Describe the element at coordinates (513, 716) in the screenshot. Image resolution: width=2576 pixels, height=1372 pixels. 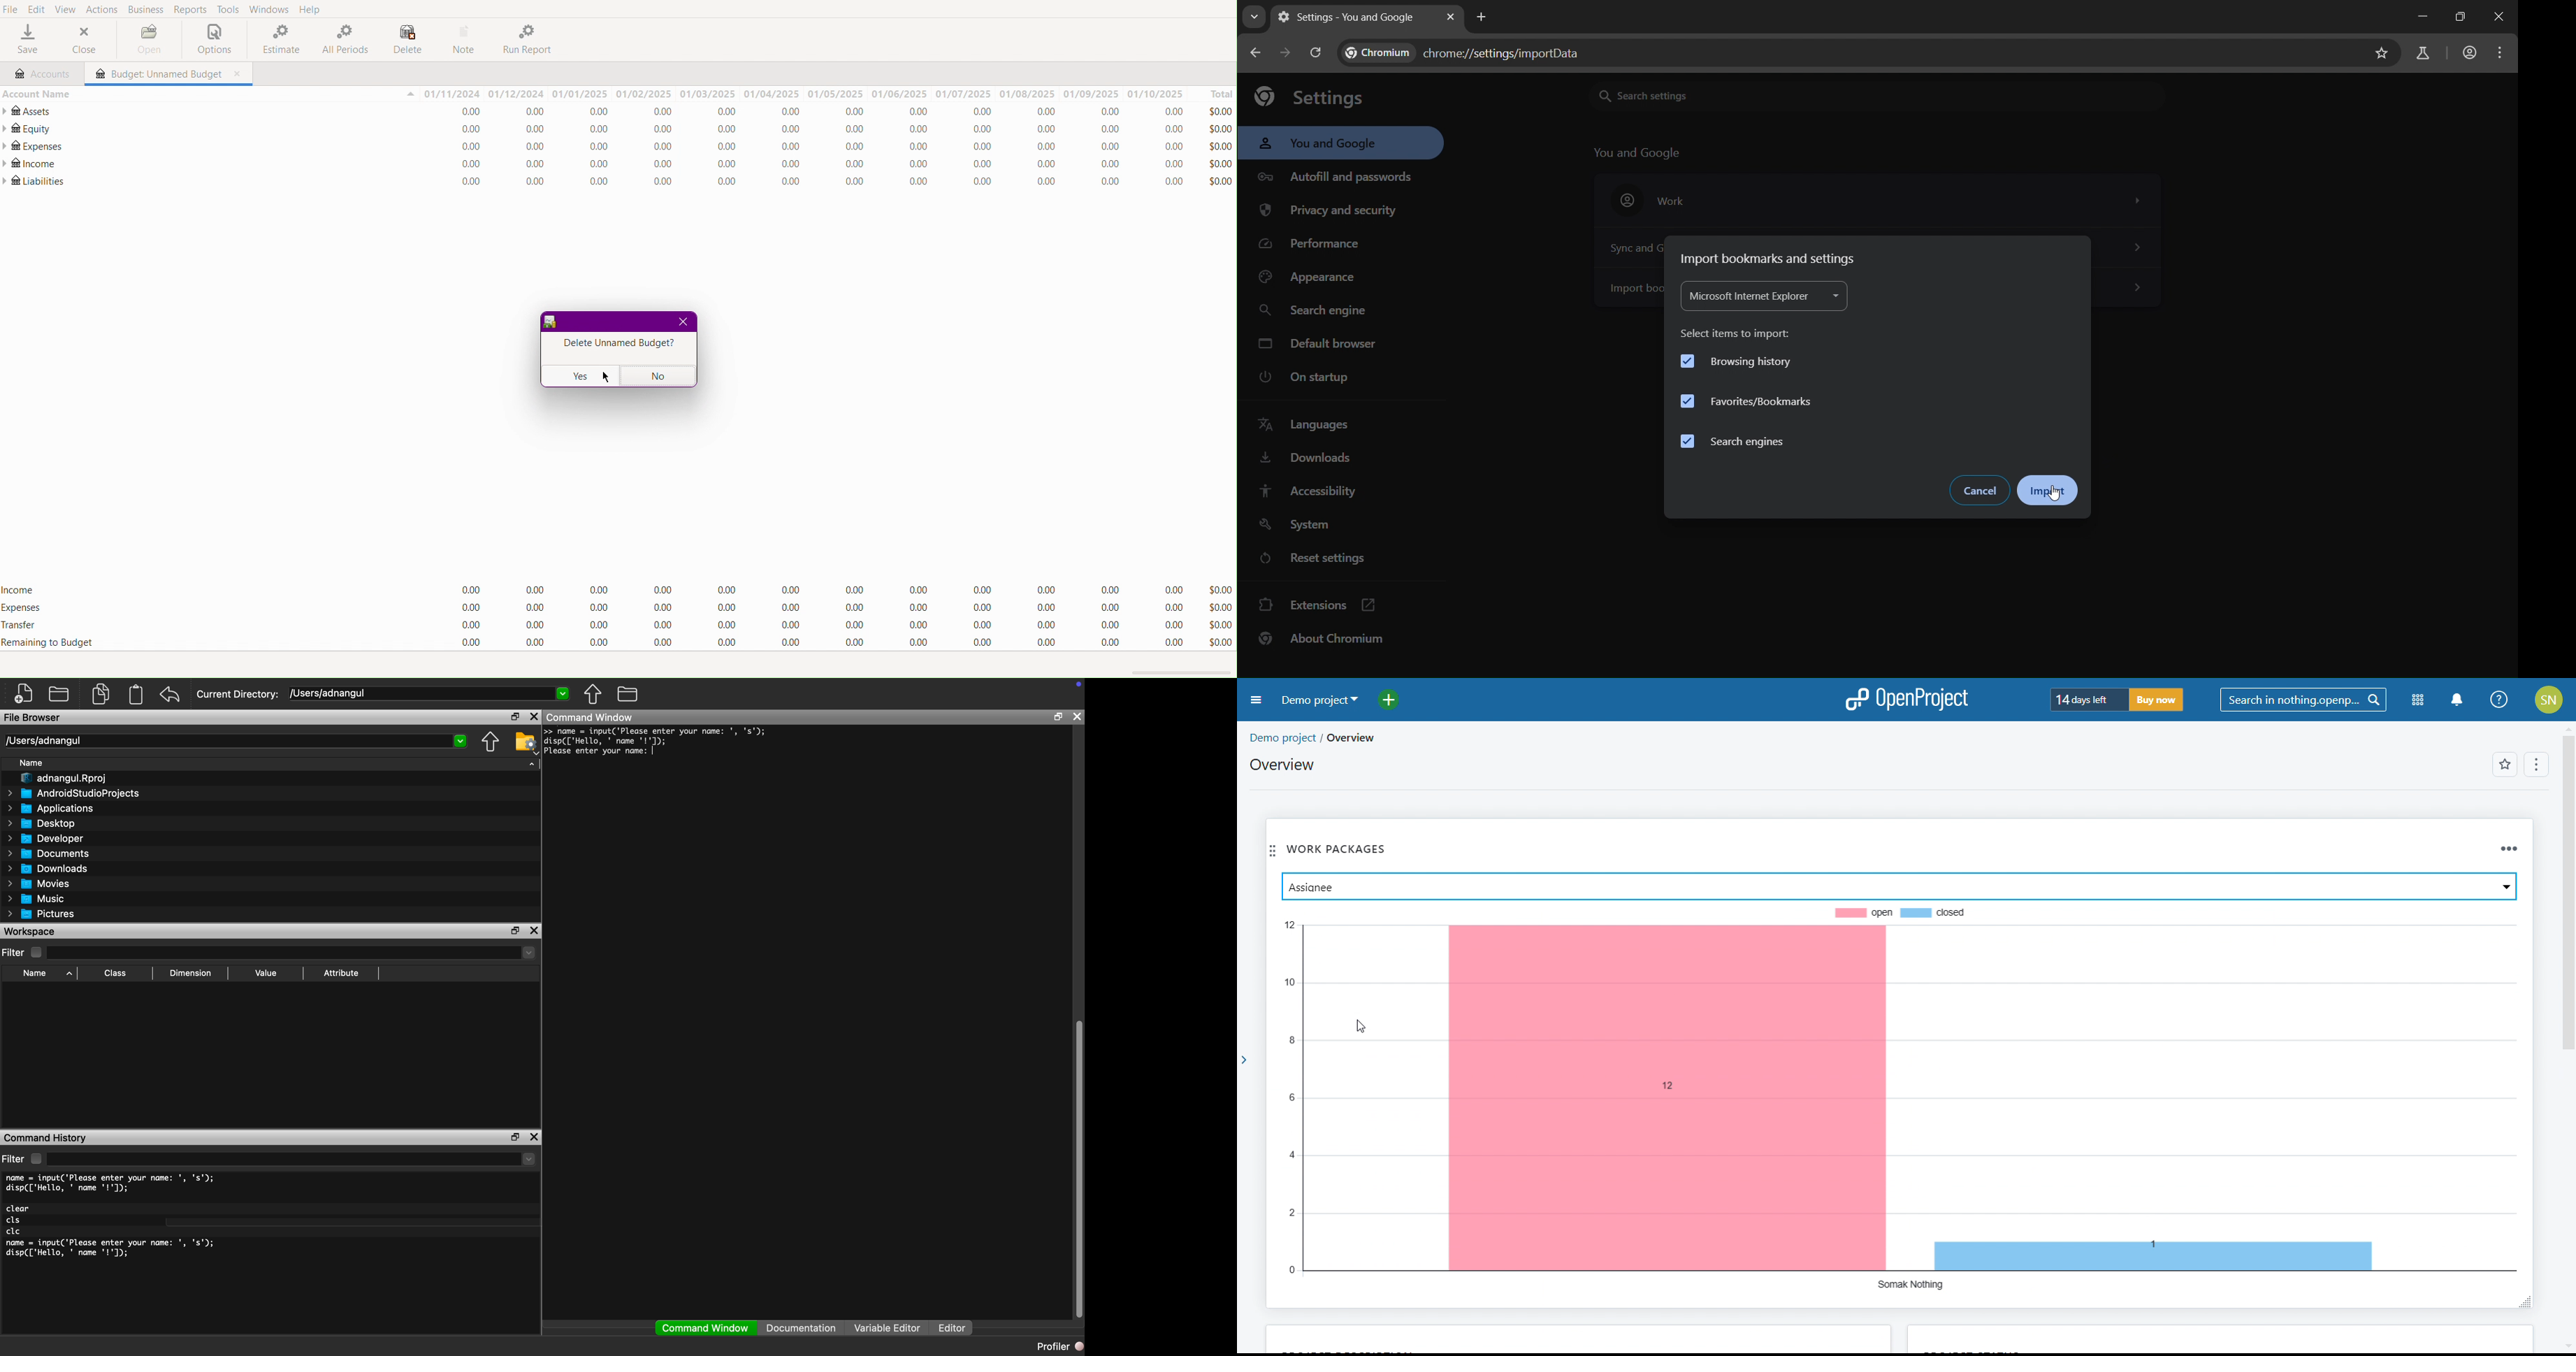
I see `maximize` at that location.